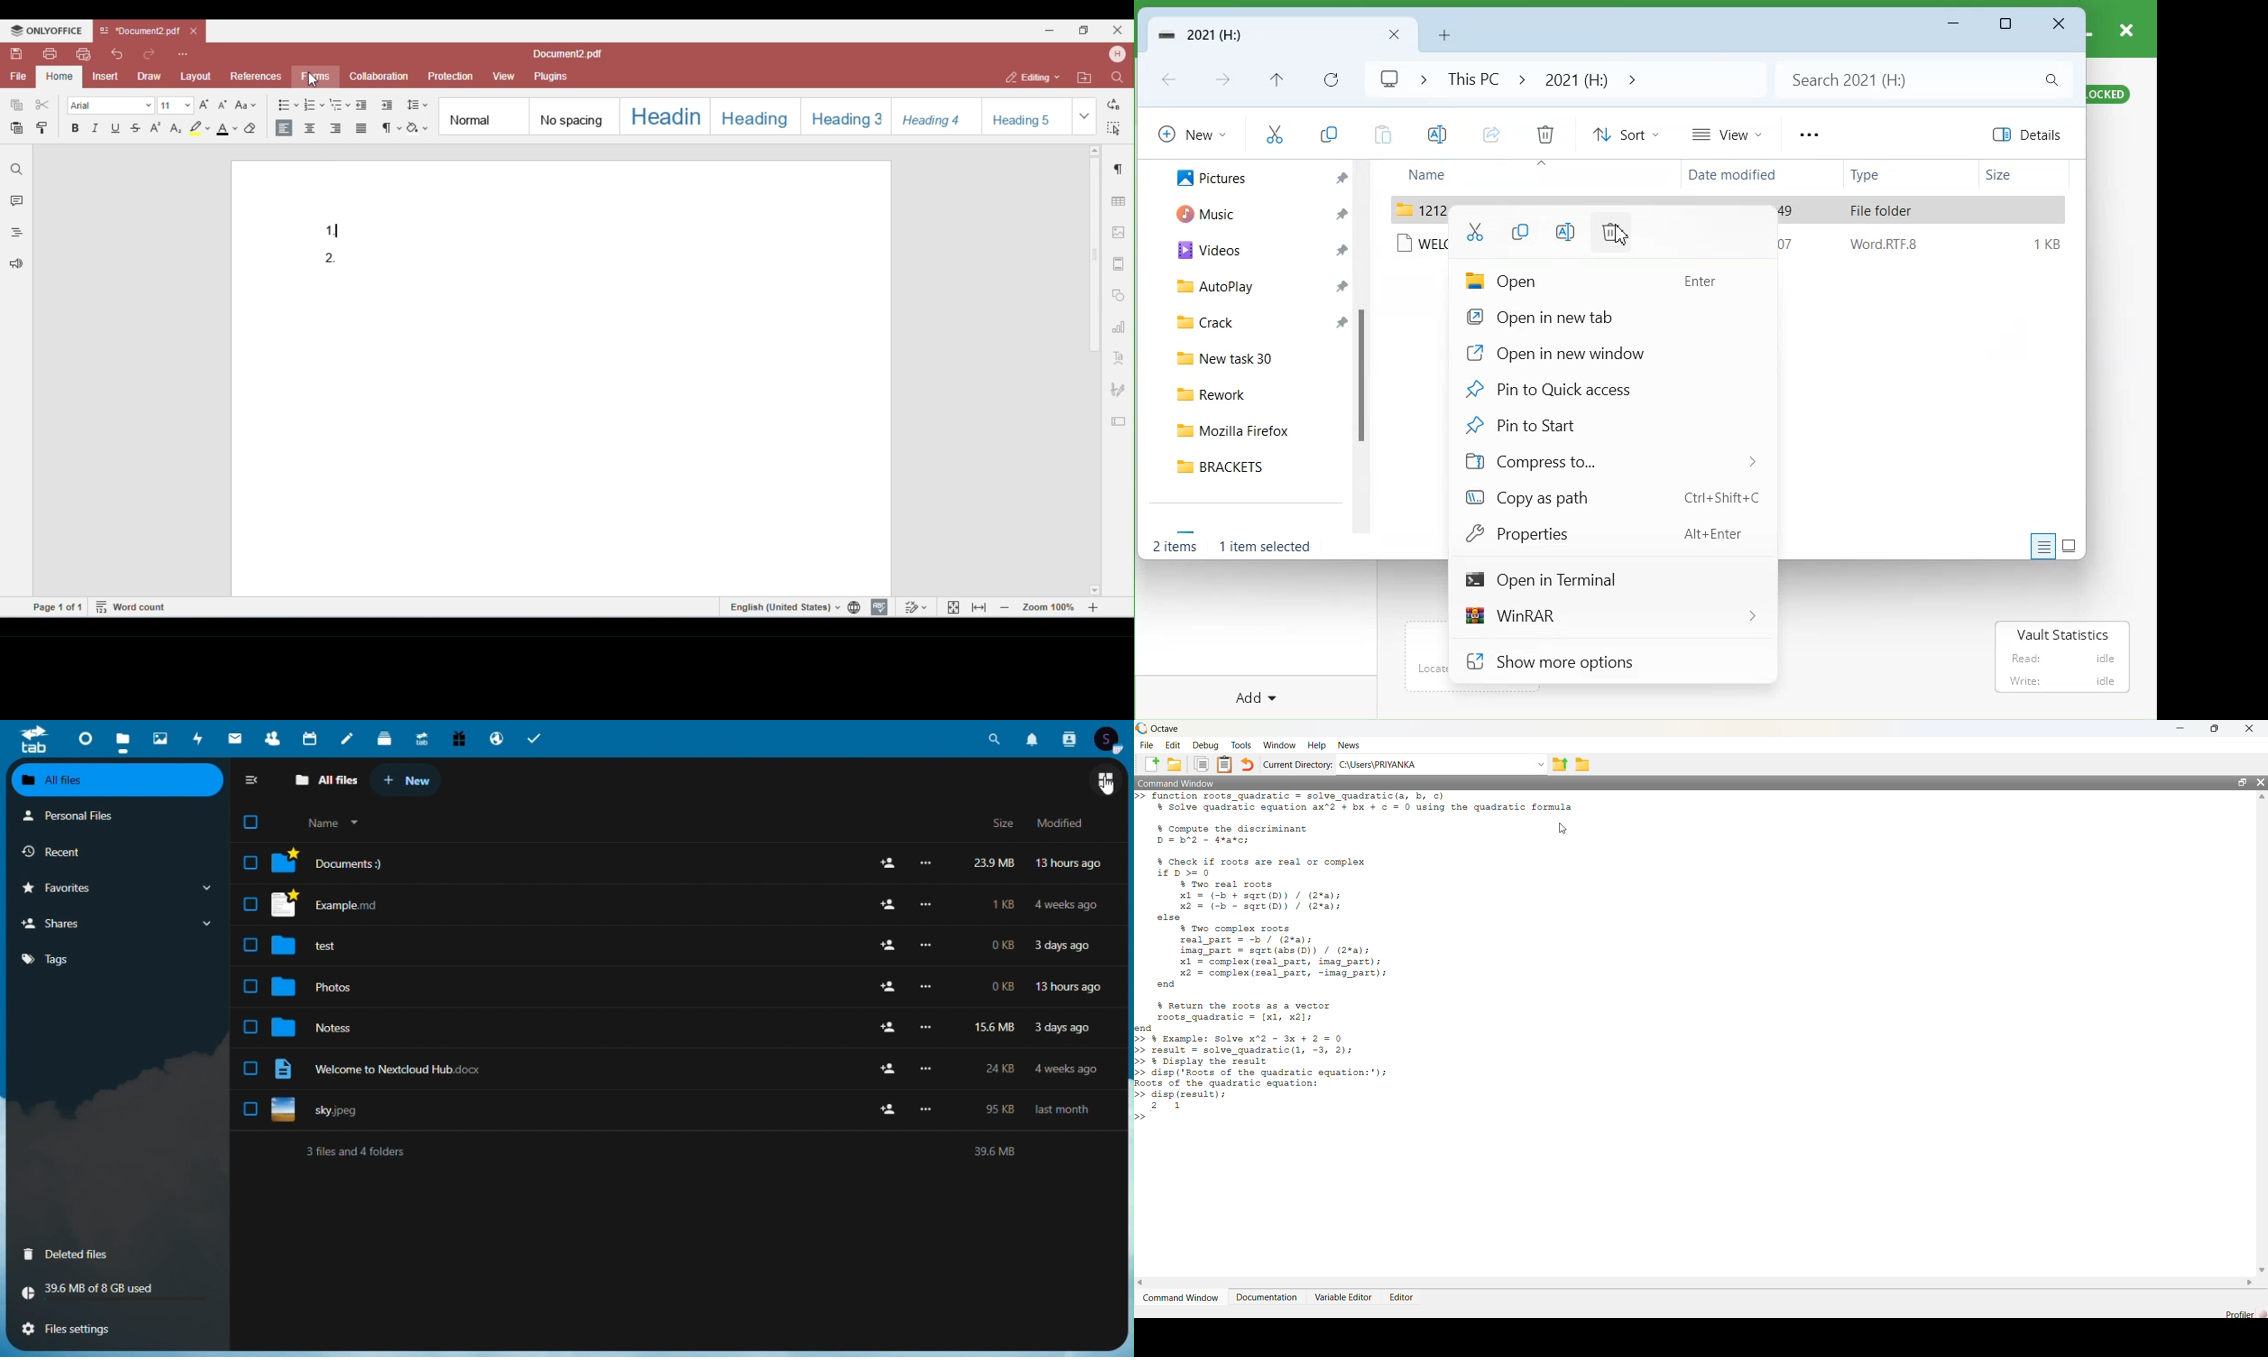 The height and width of the screenshot is (1372, 2268). I want to click on name, so click(330, 823).